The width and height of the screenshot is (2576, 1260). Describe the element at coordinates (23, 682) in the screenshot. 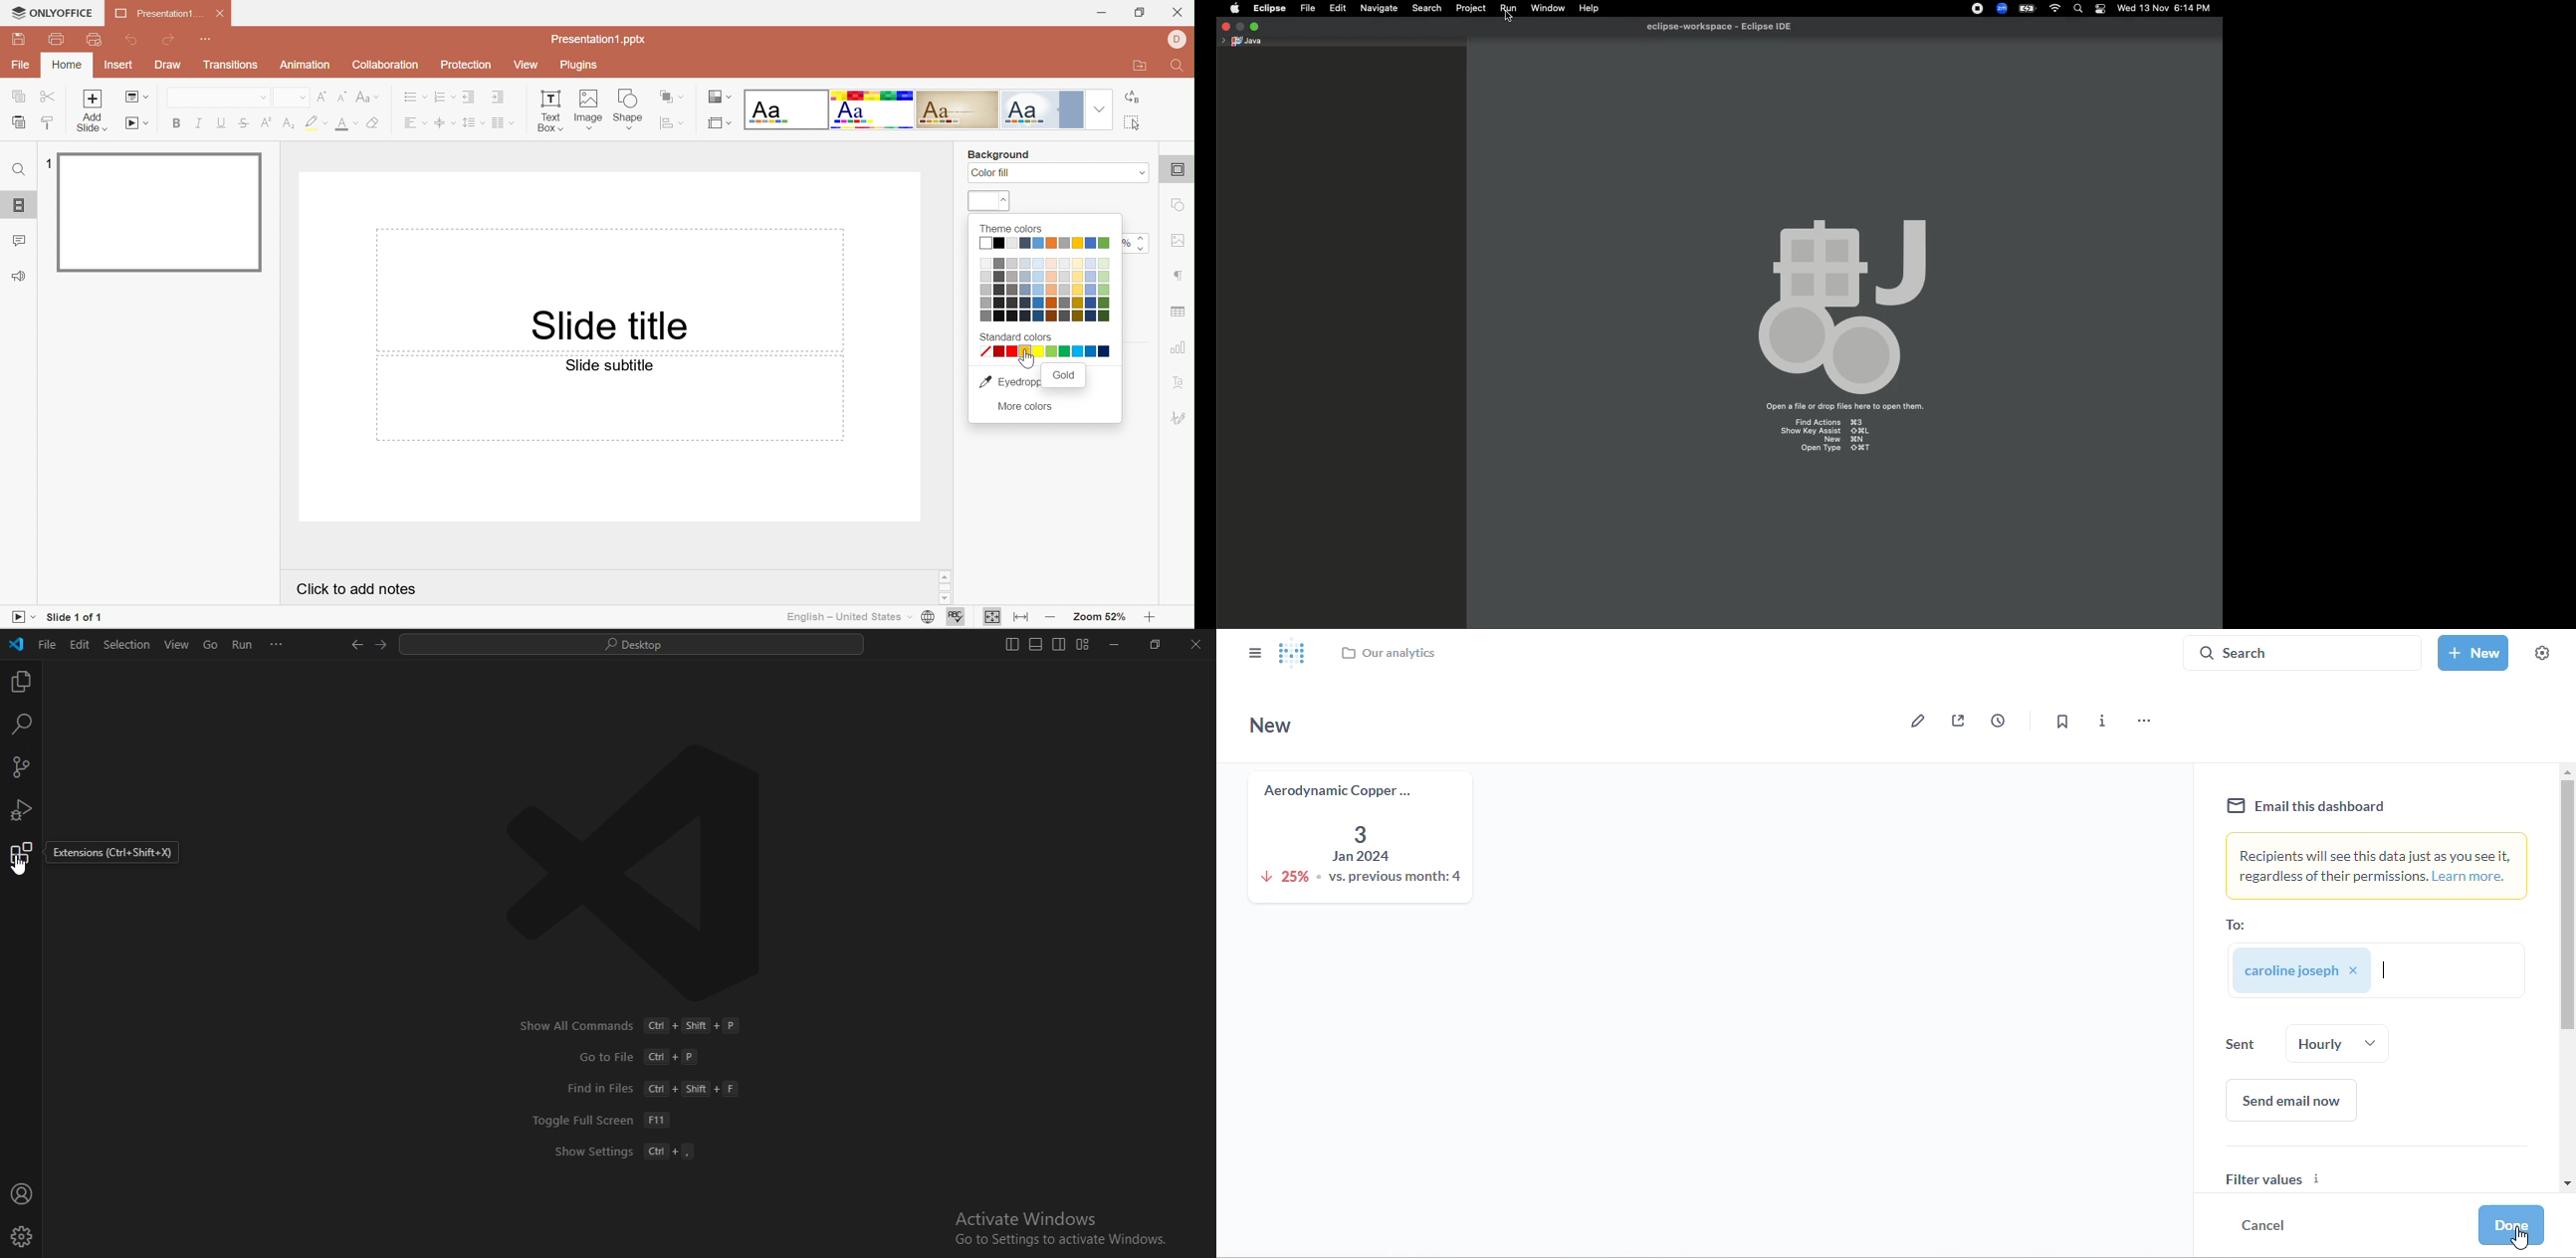

I see `explorer` at that location.